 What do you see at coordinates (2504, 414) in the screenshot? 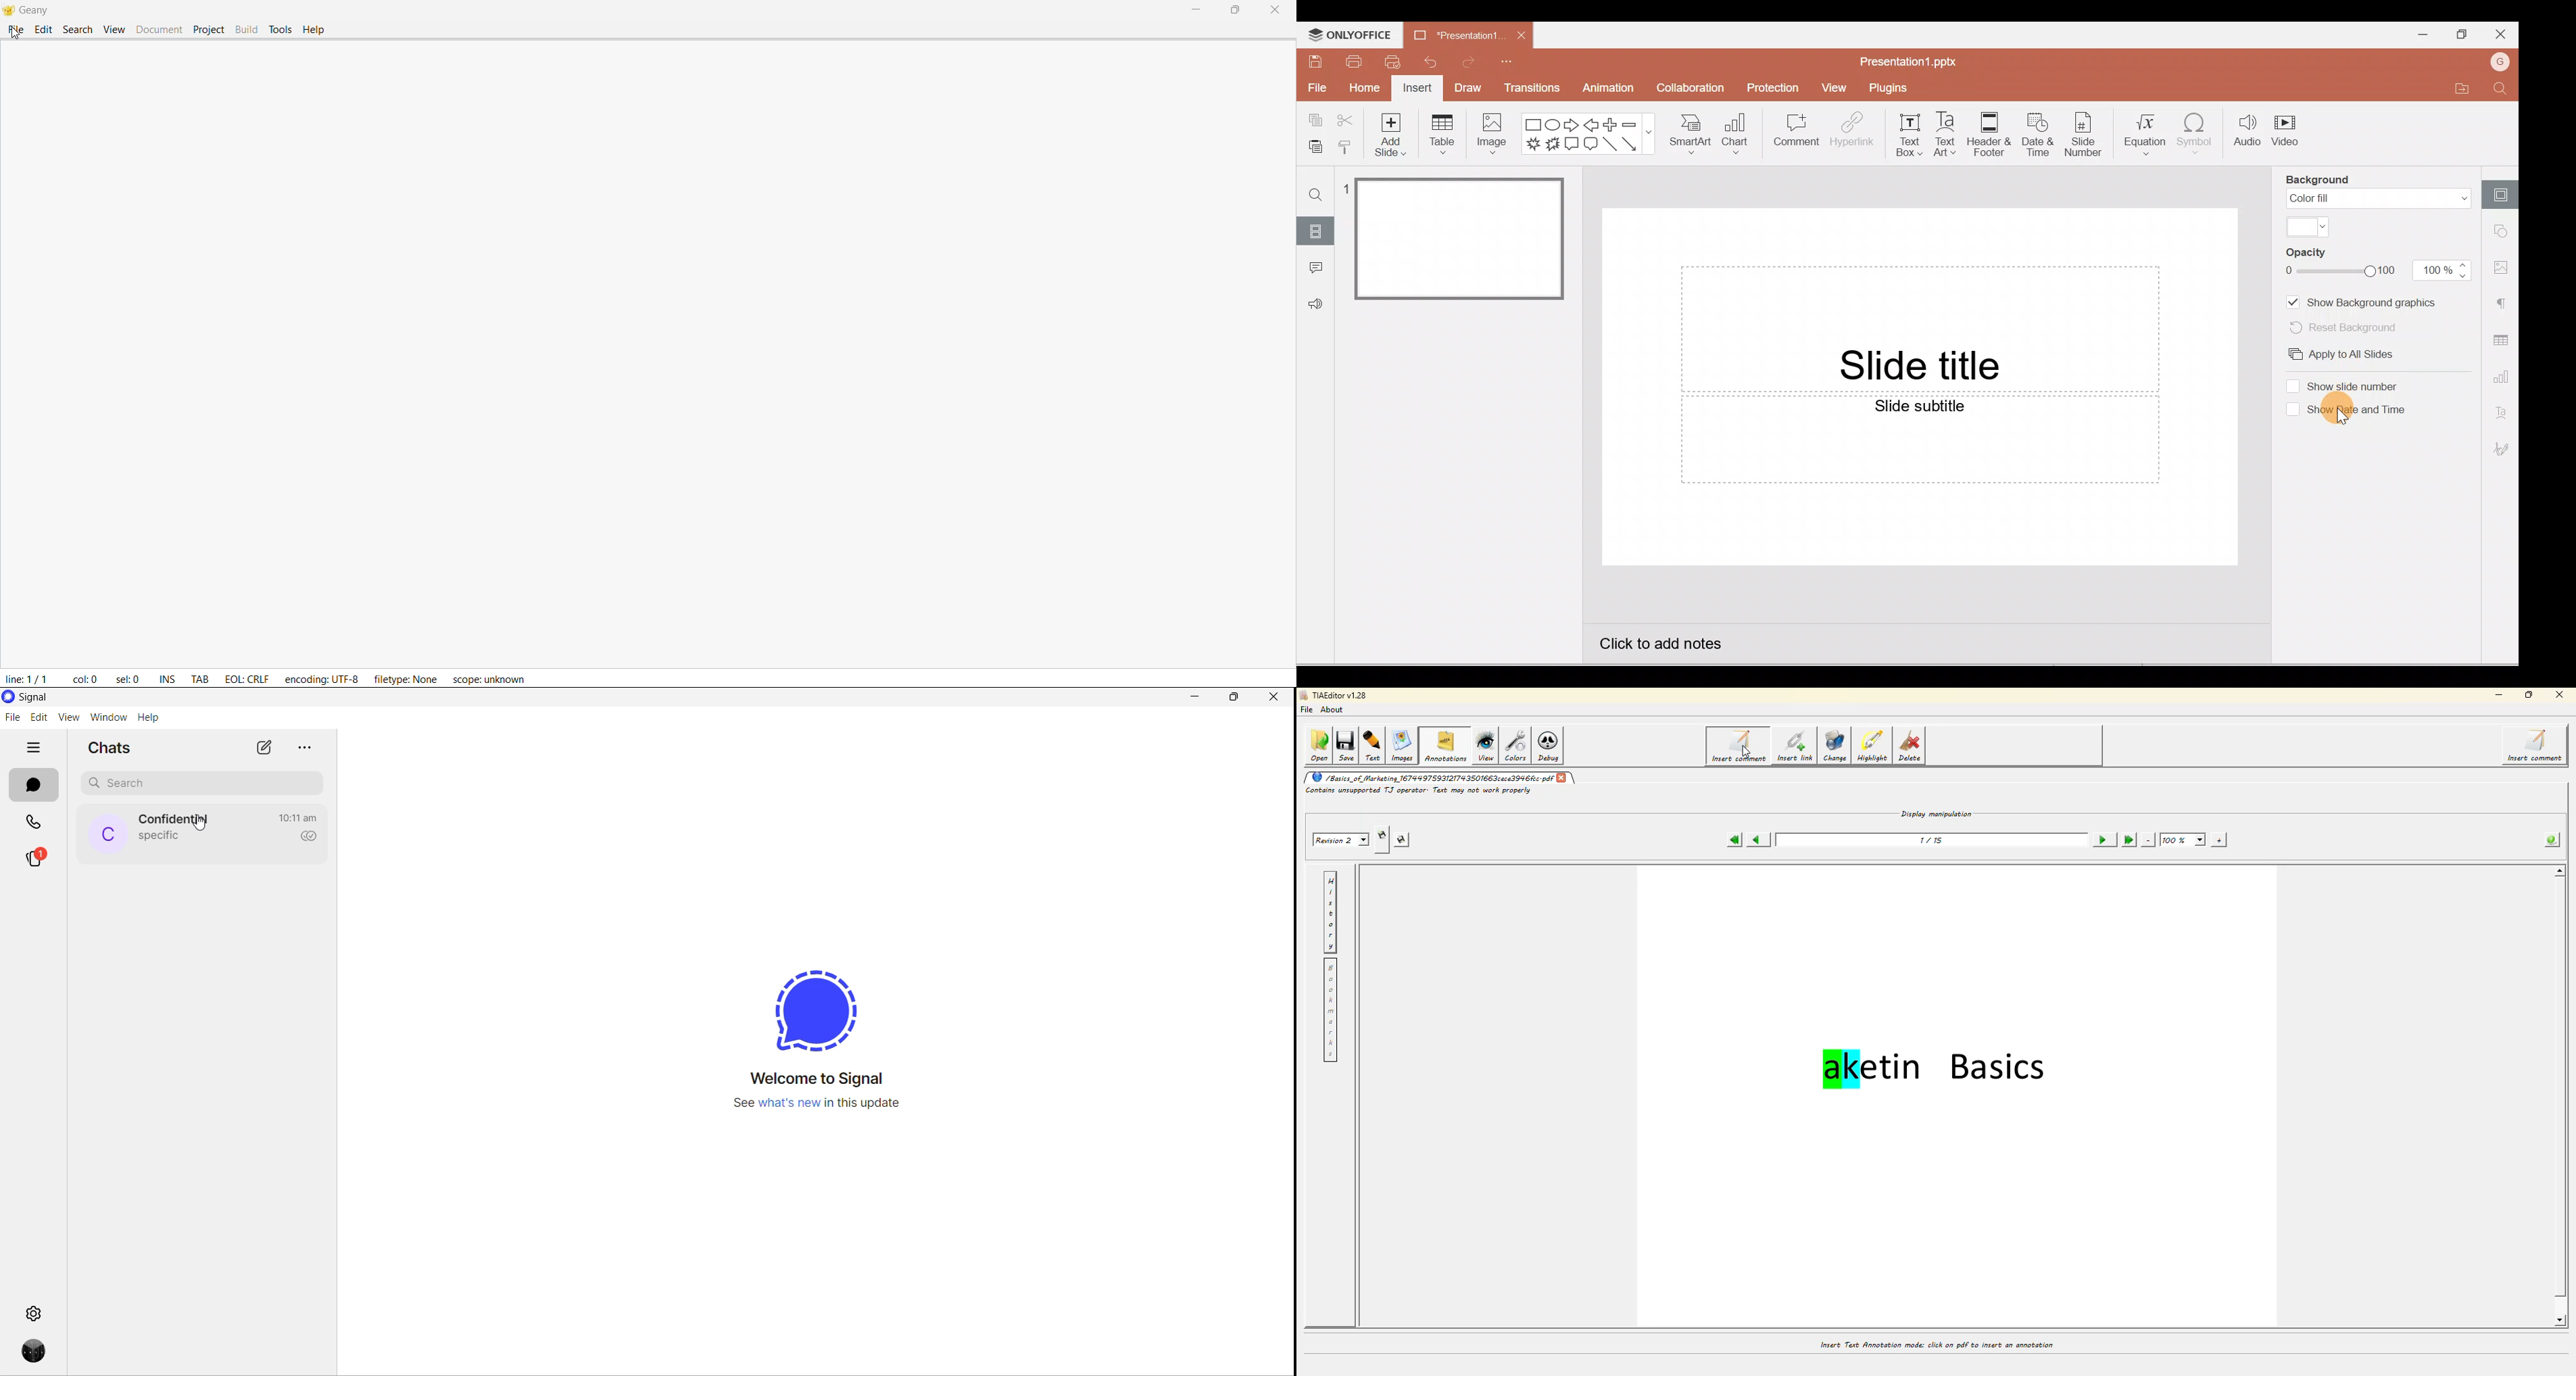
I see `Text Art settings` at bounding box center [2504, 414].